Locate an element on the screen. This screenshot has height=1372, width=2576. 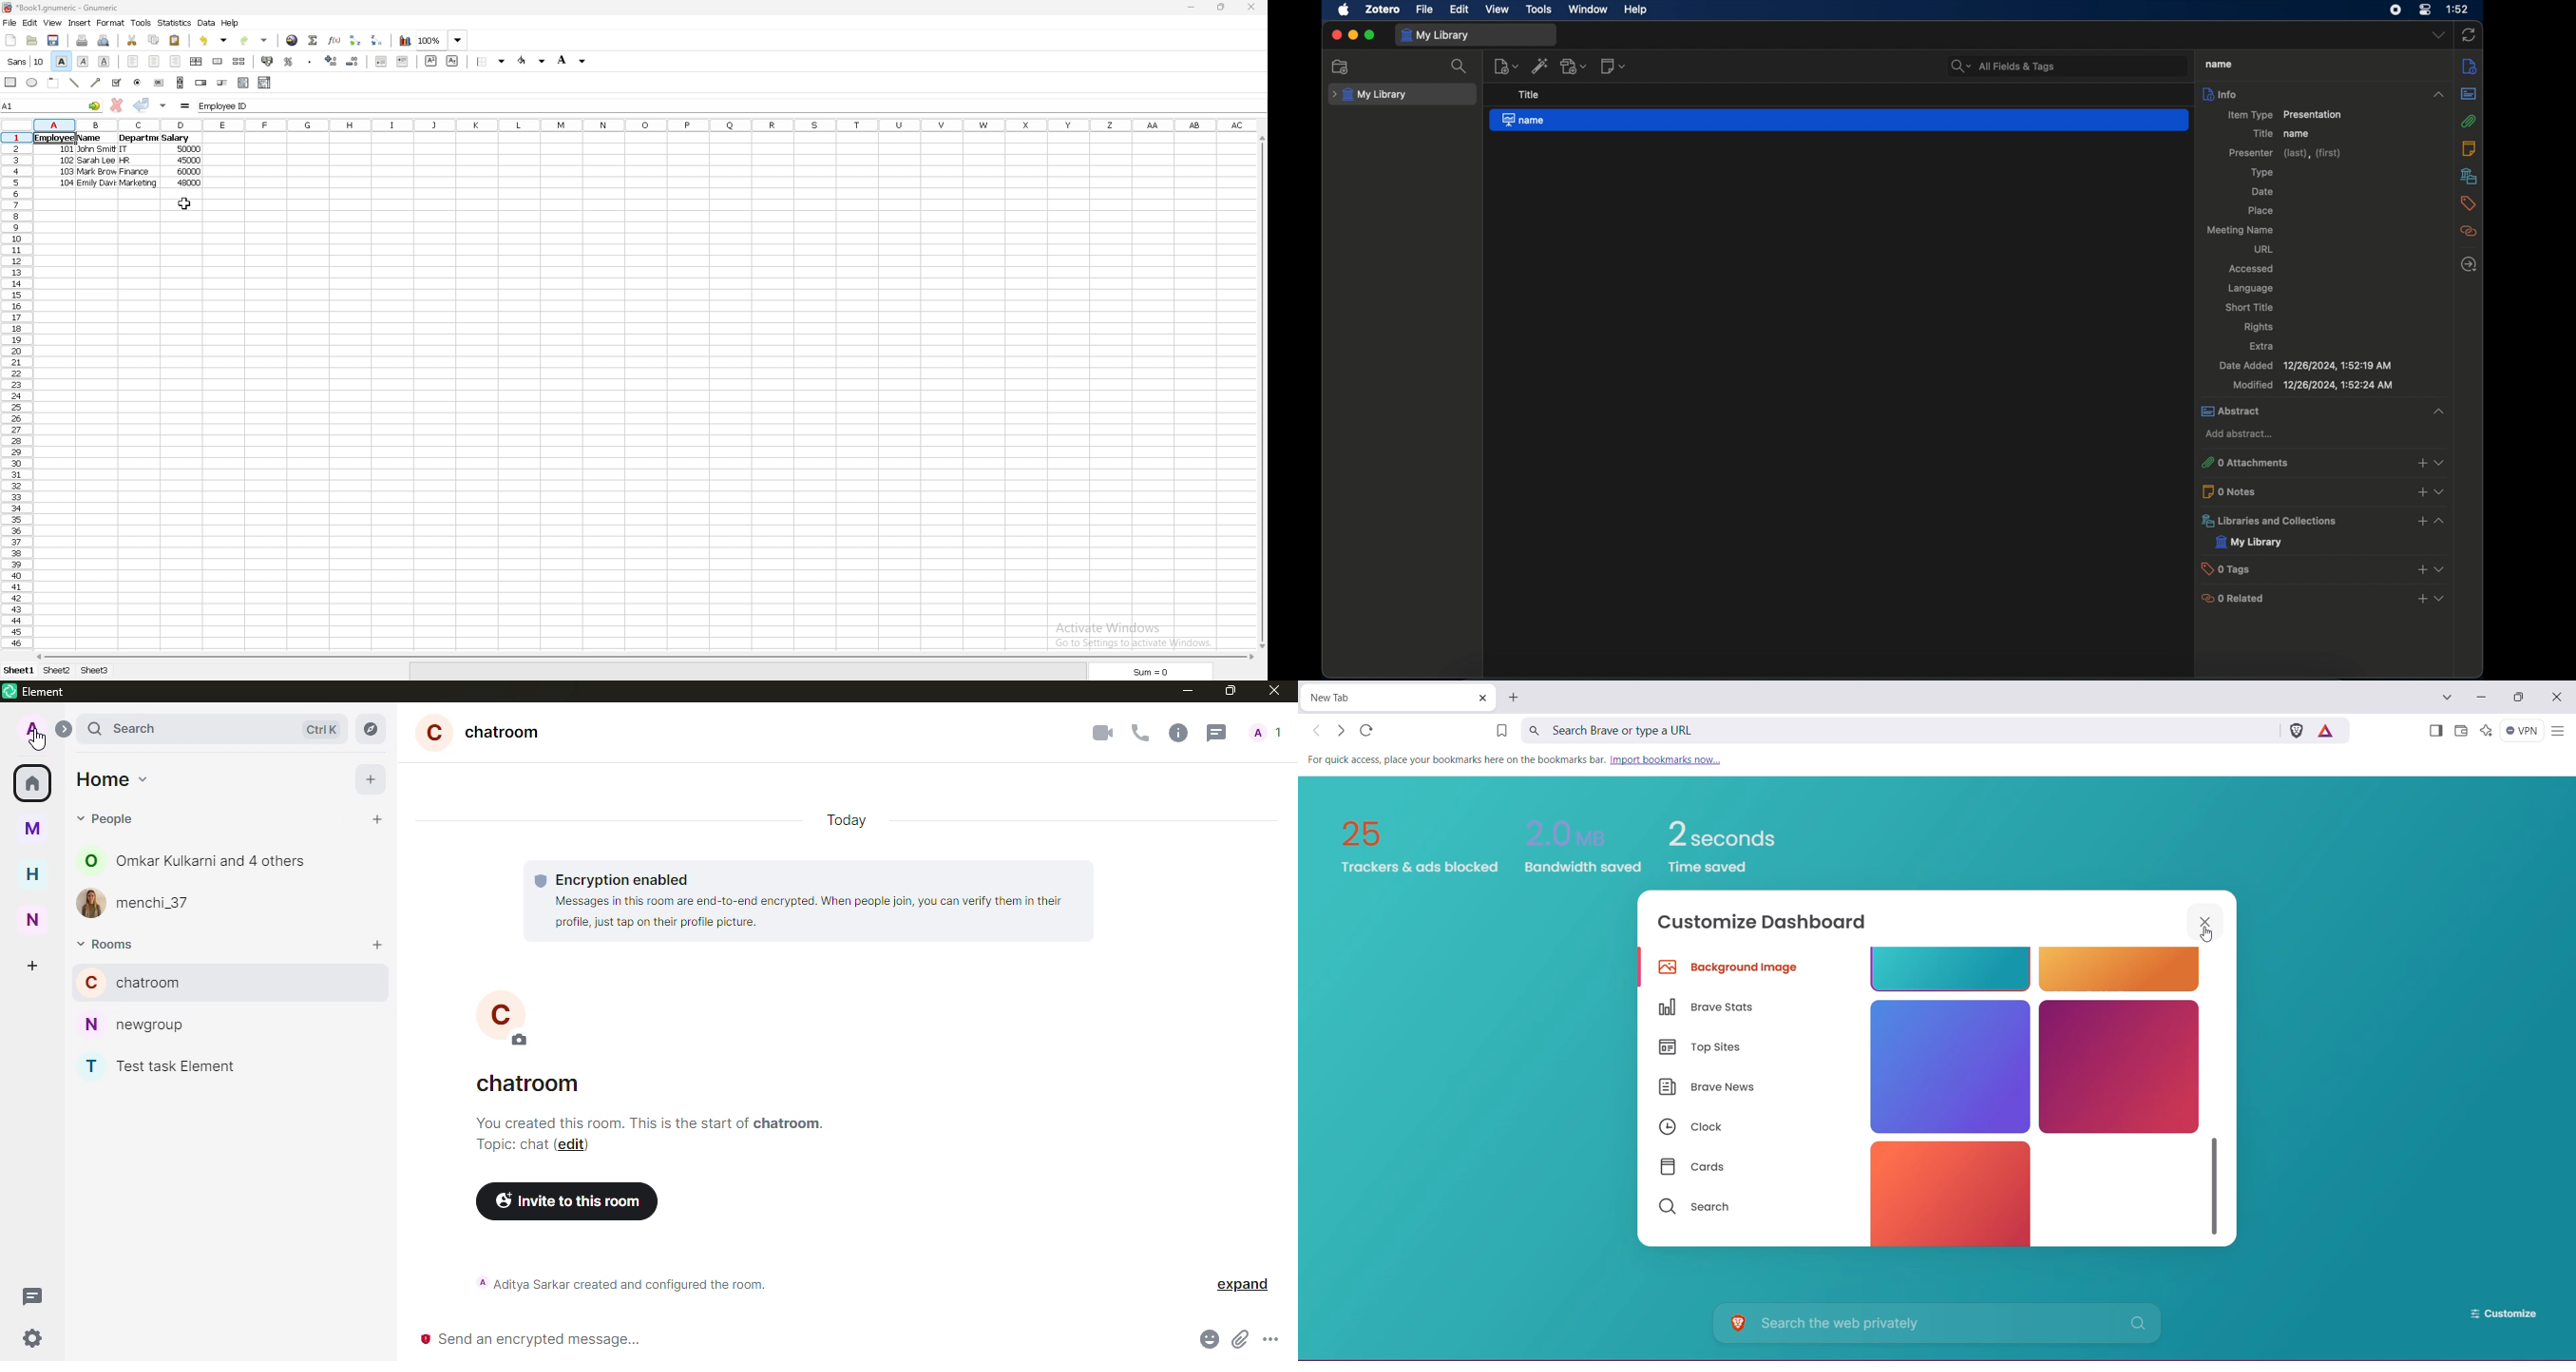
emoji is located at coordinates (1205, 1341).